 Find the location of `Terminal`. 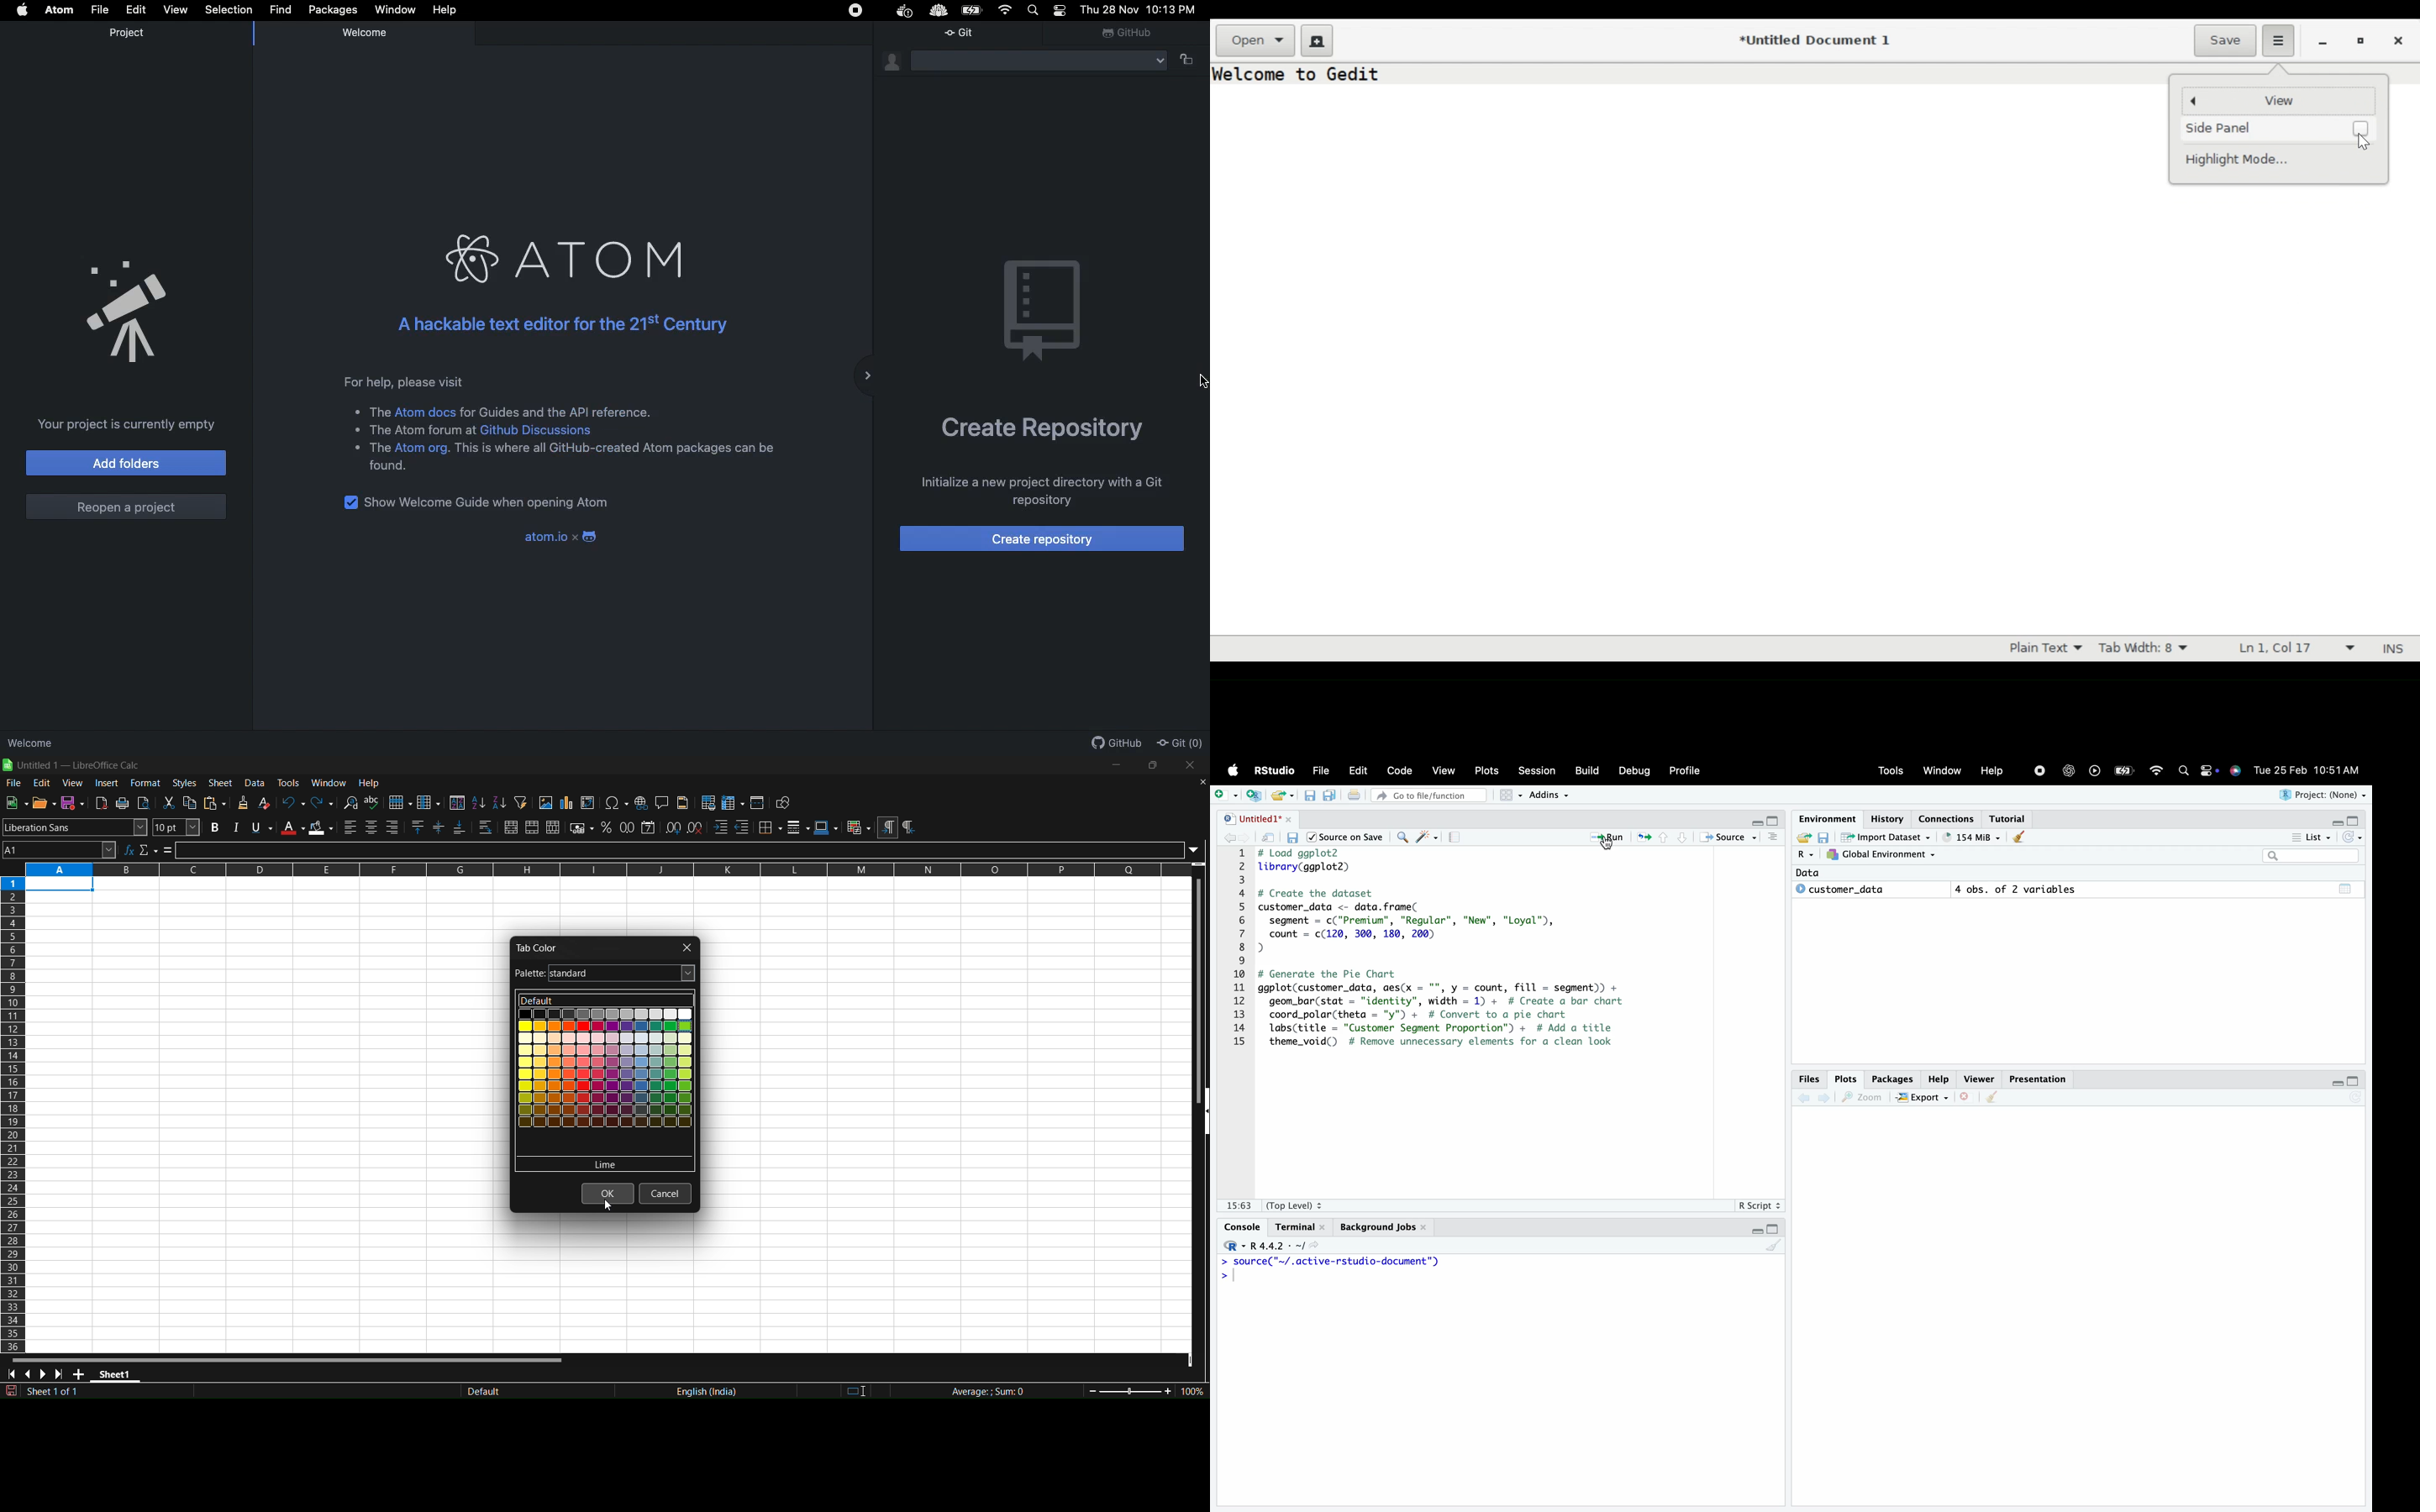

Terminal is located at coordinates (1300, 1224).